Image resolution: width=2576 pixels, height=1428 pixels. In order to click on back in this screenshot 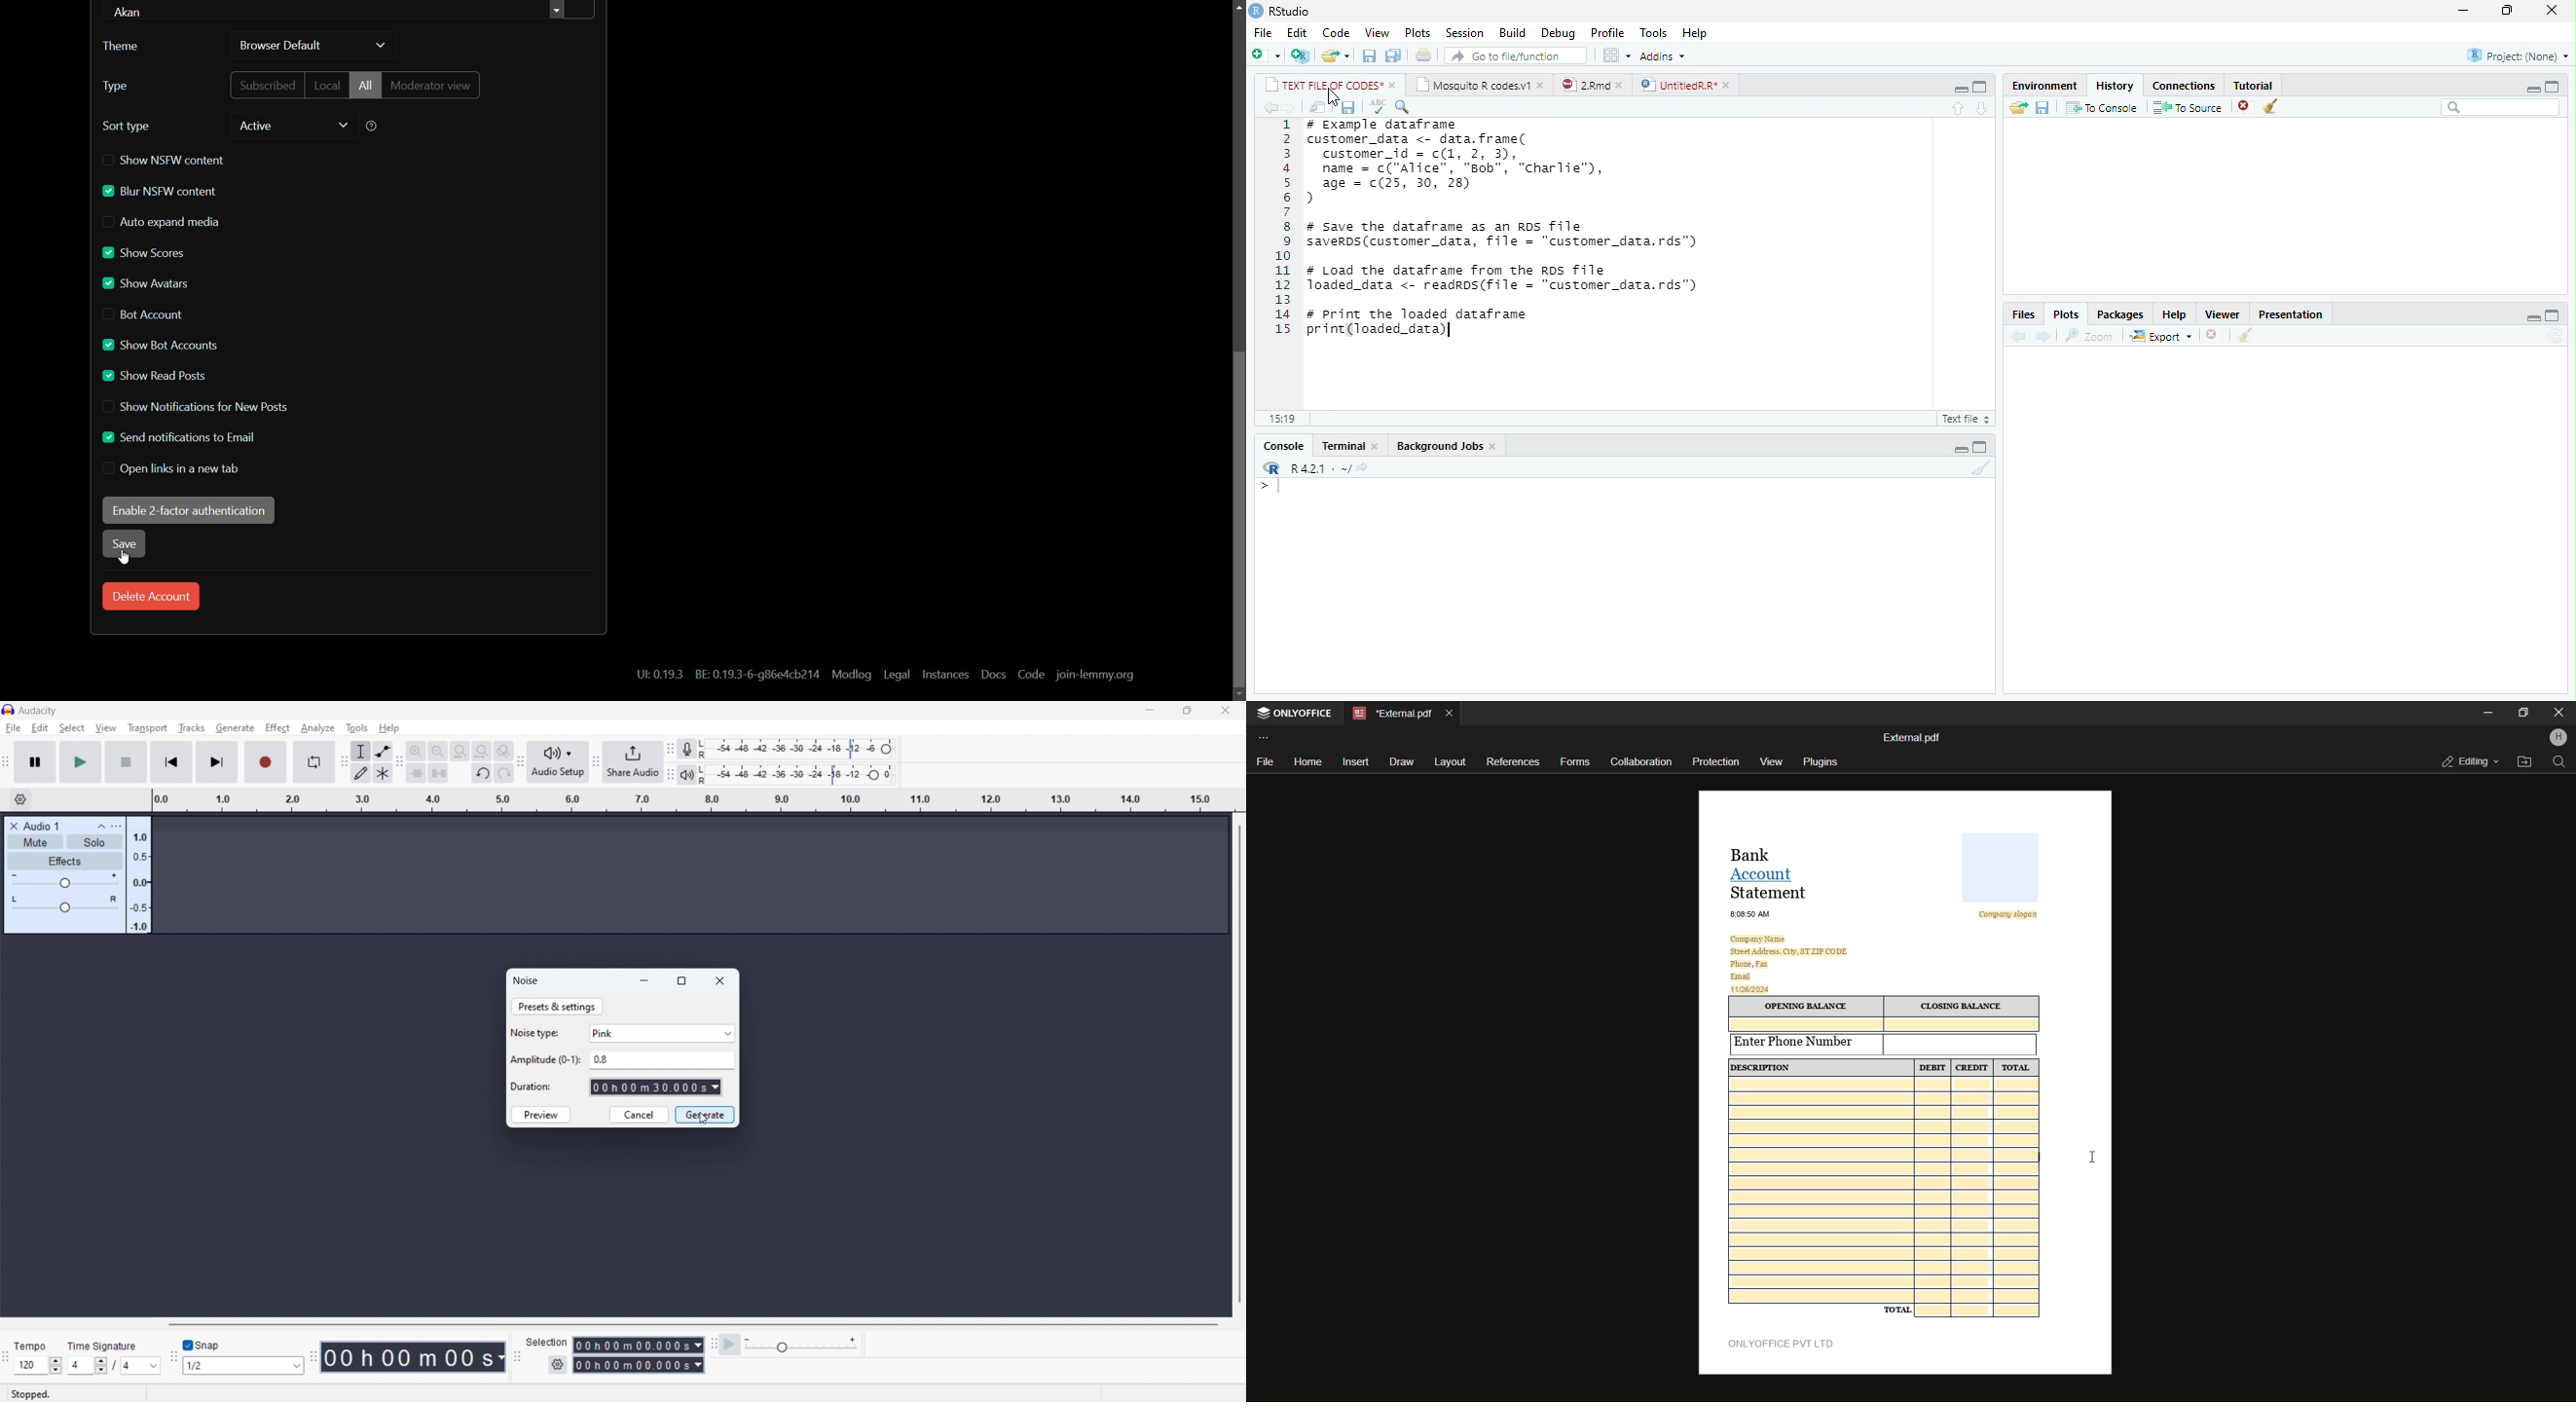, I will do `click(1271, 108)`.